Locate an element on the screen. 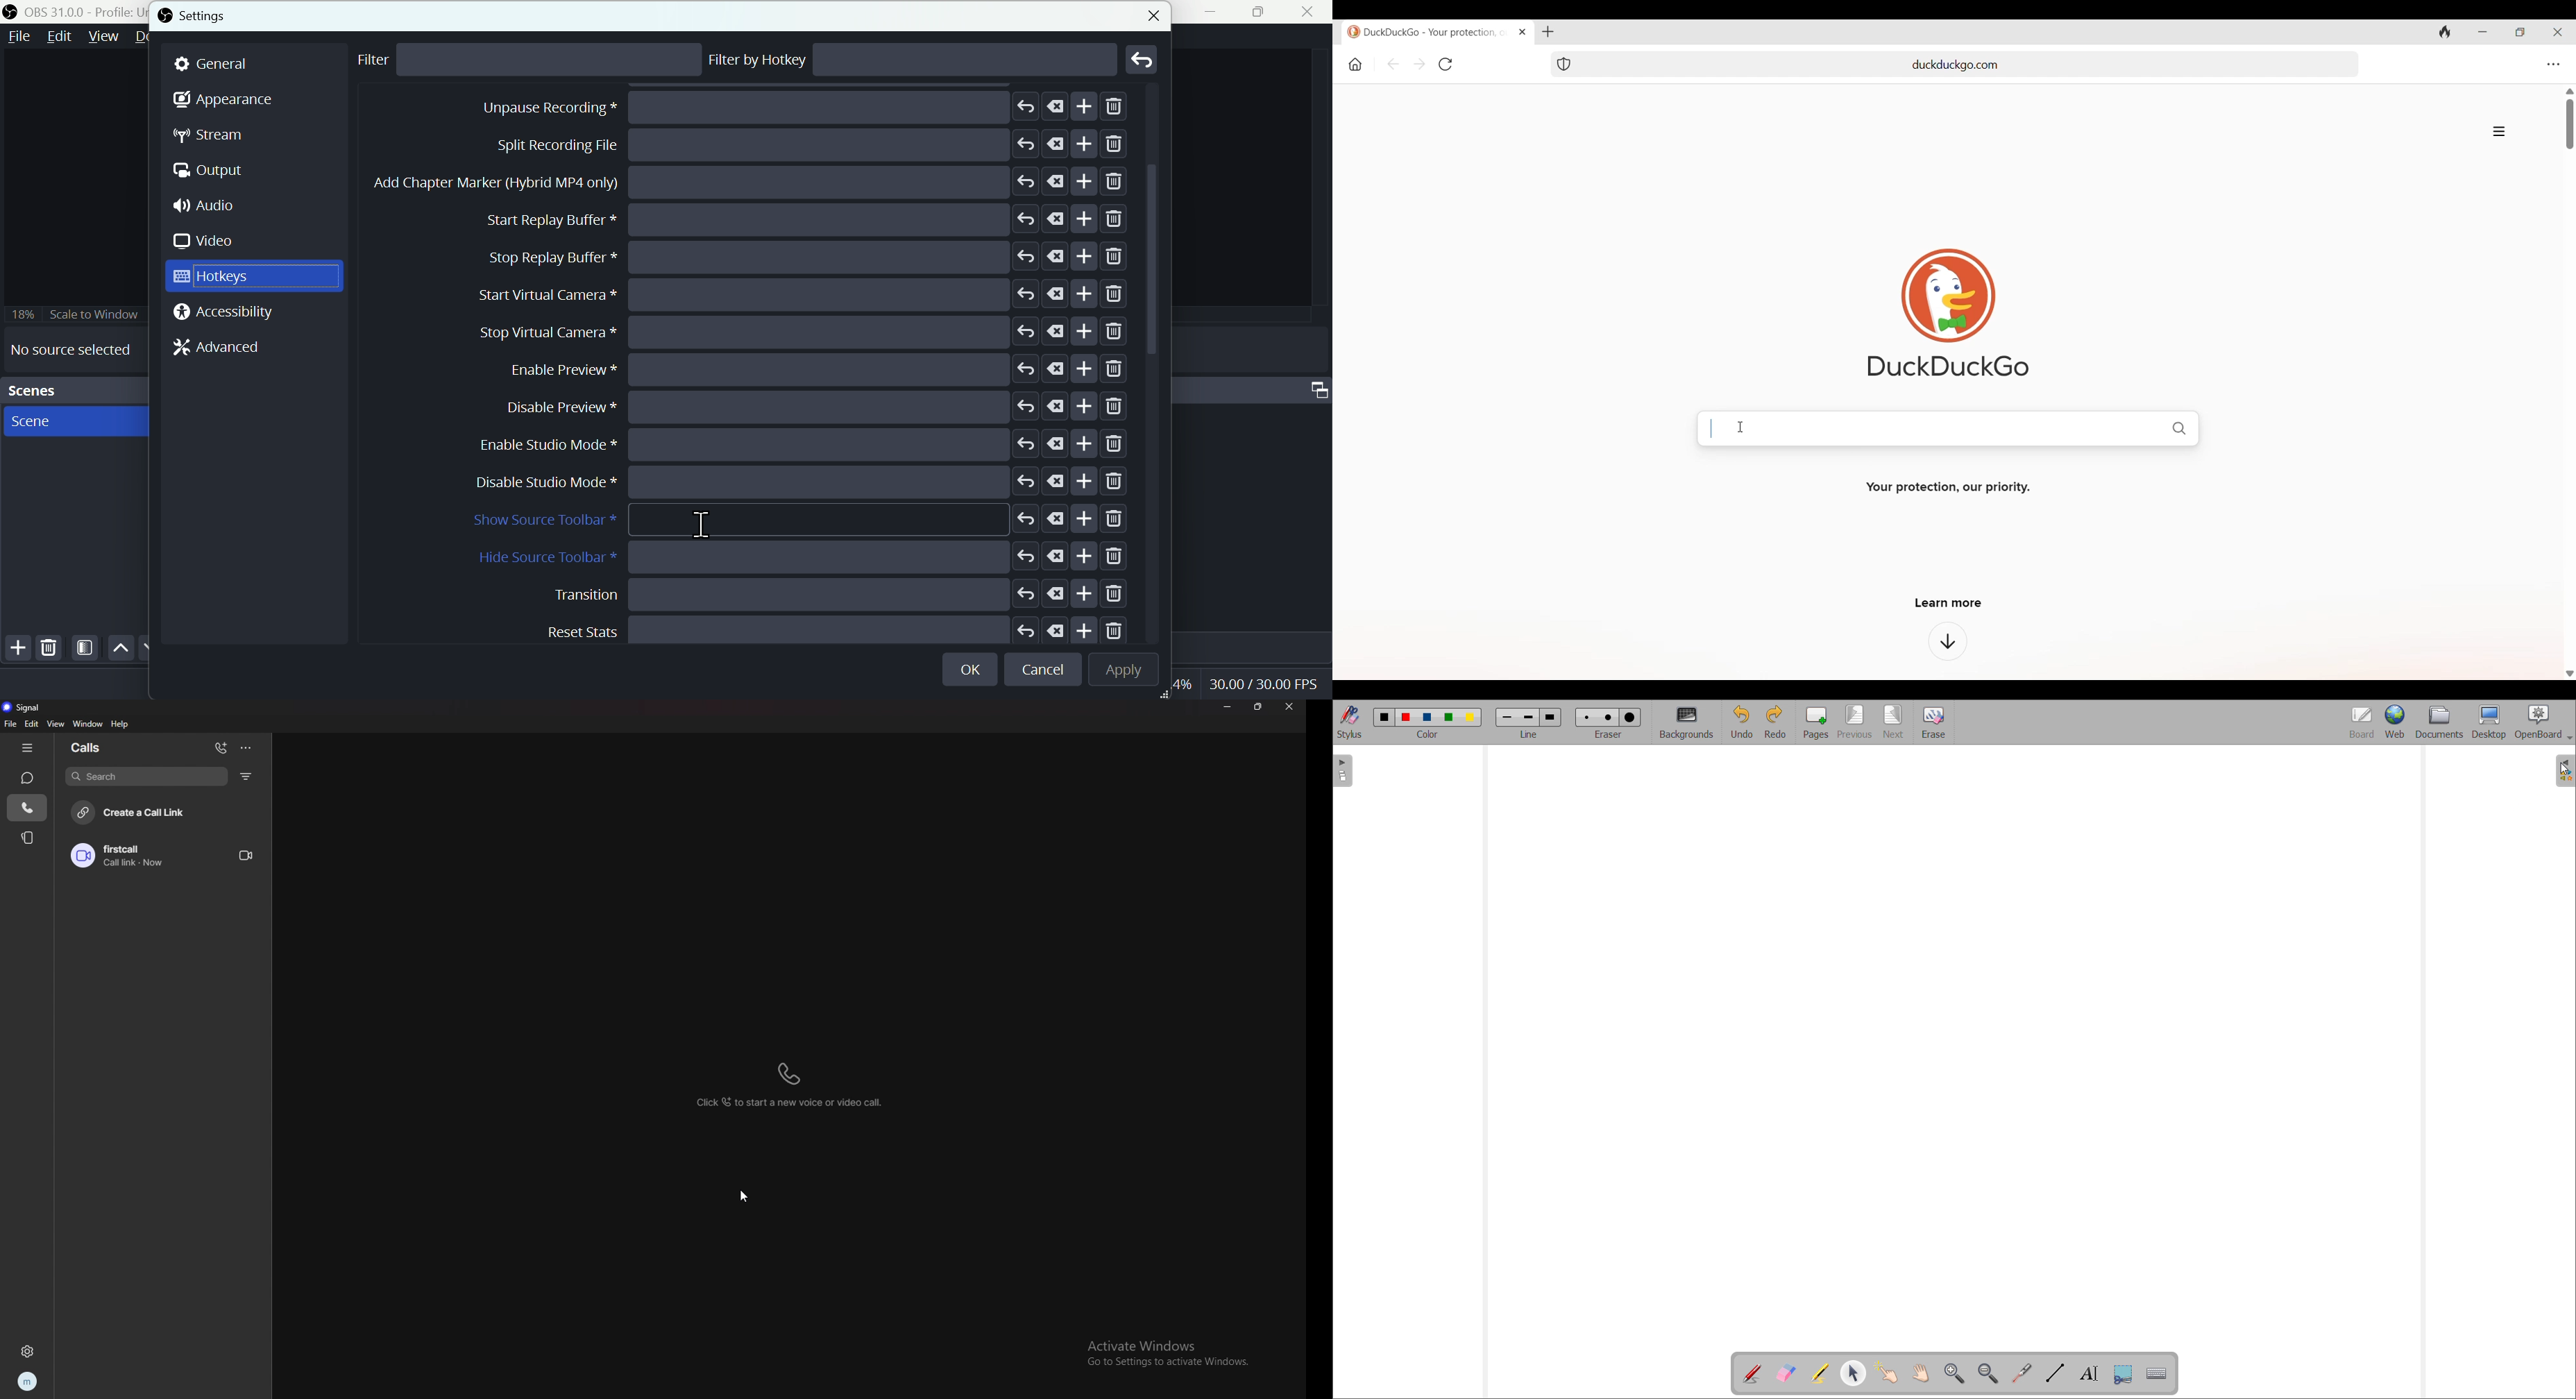 The height and width of the screenshot is (1400, 2576). Audio is located at coordinates (210, 207).